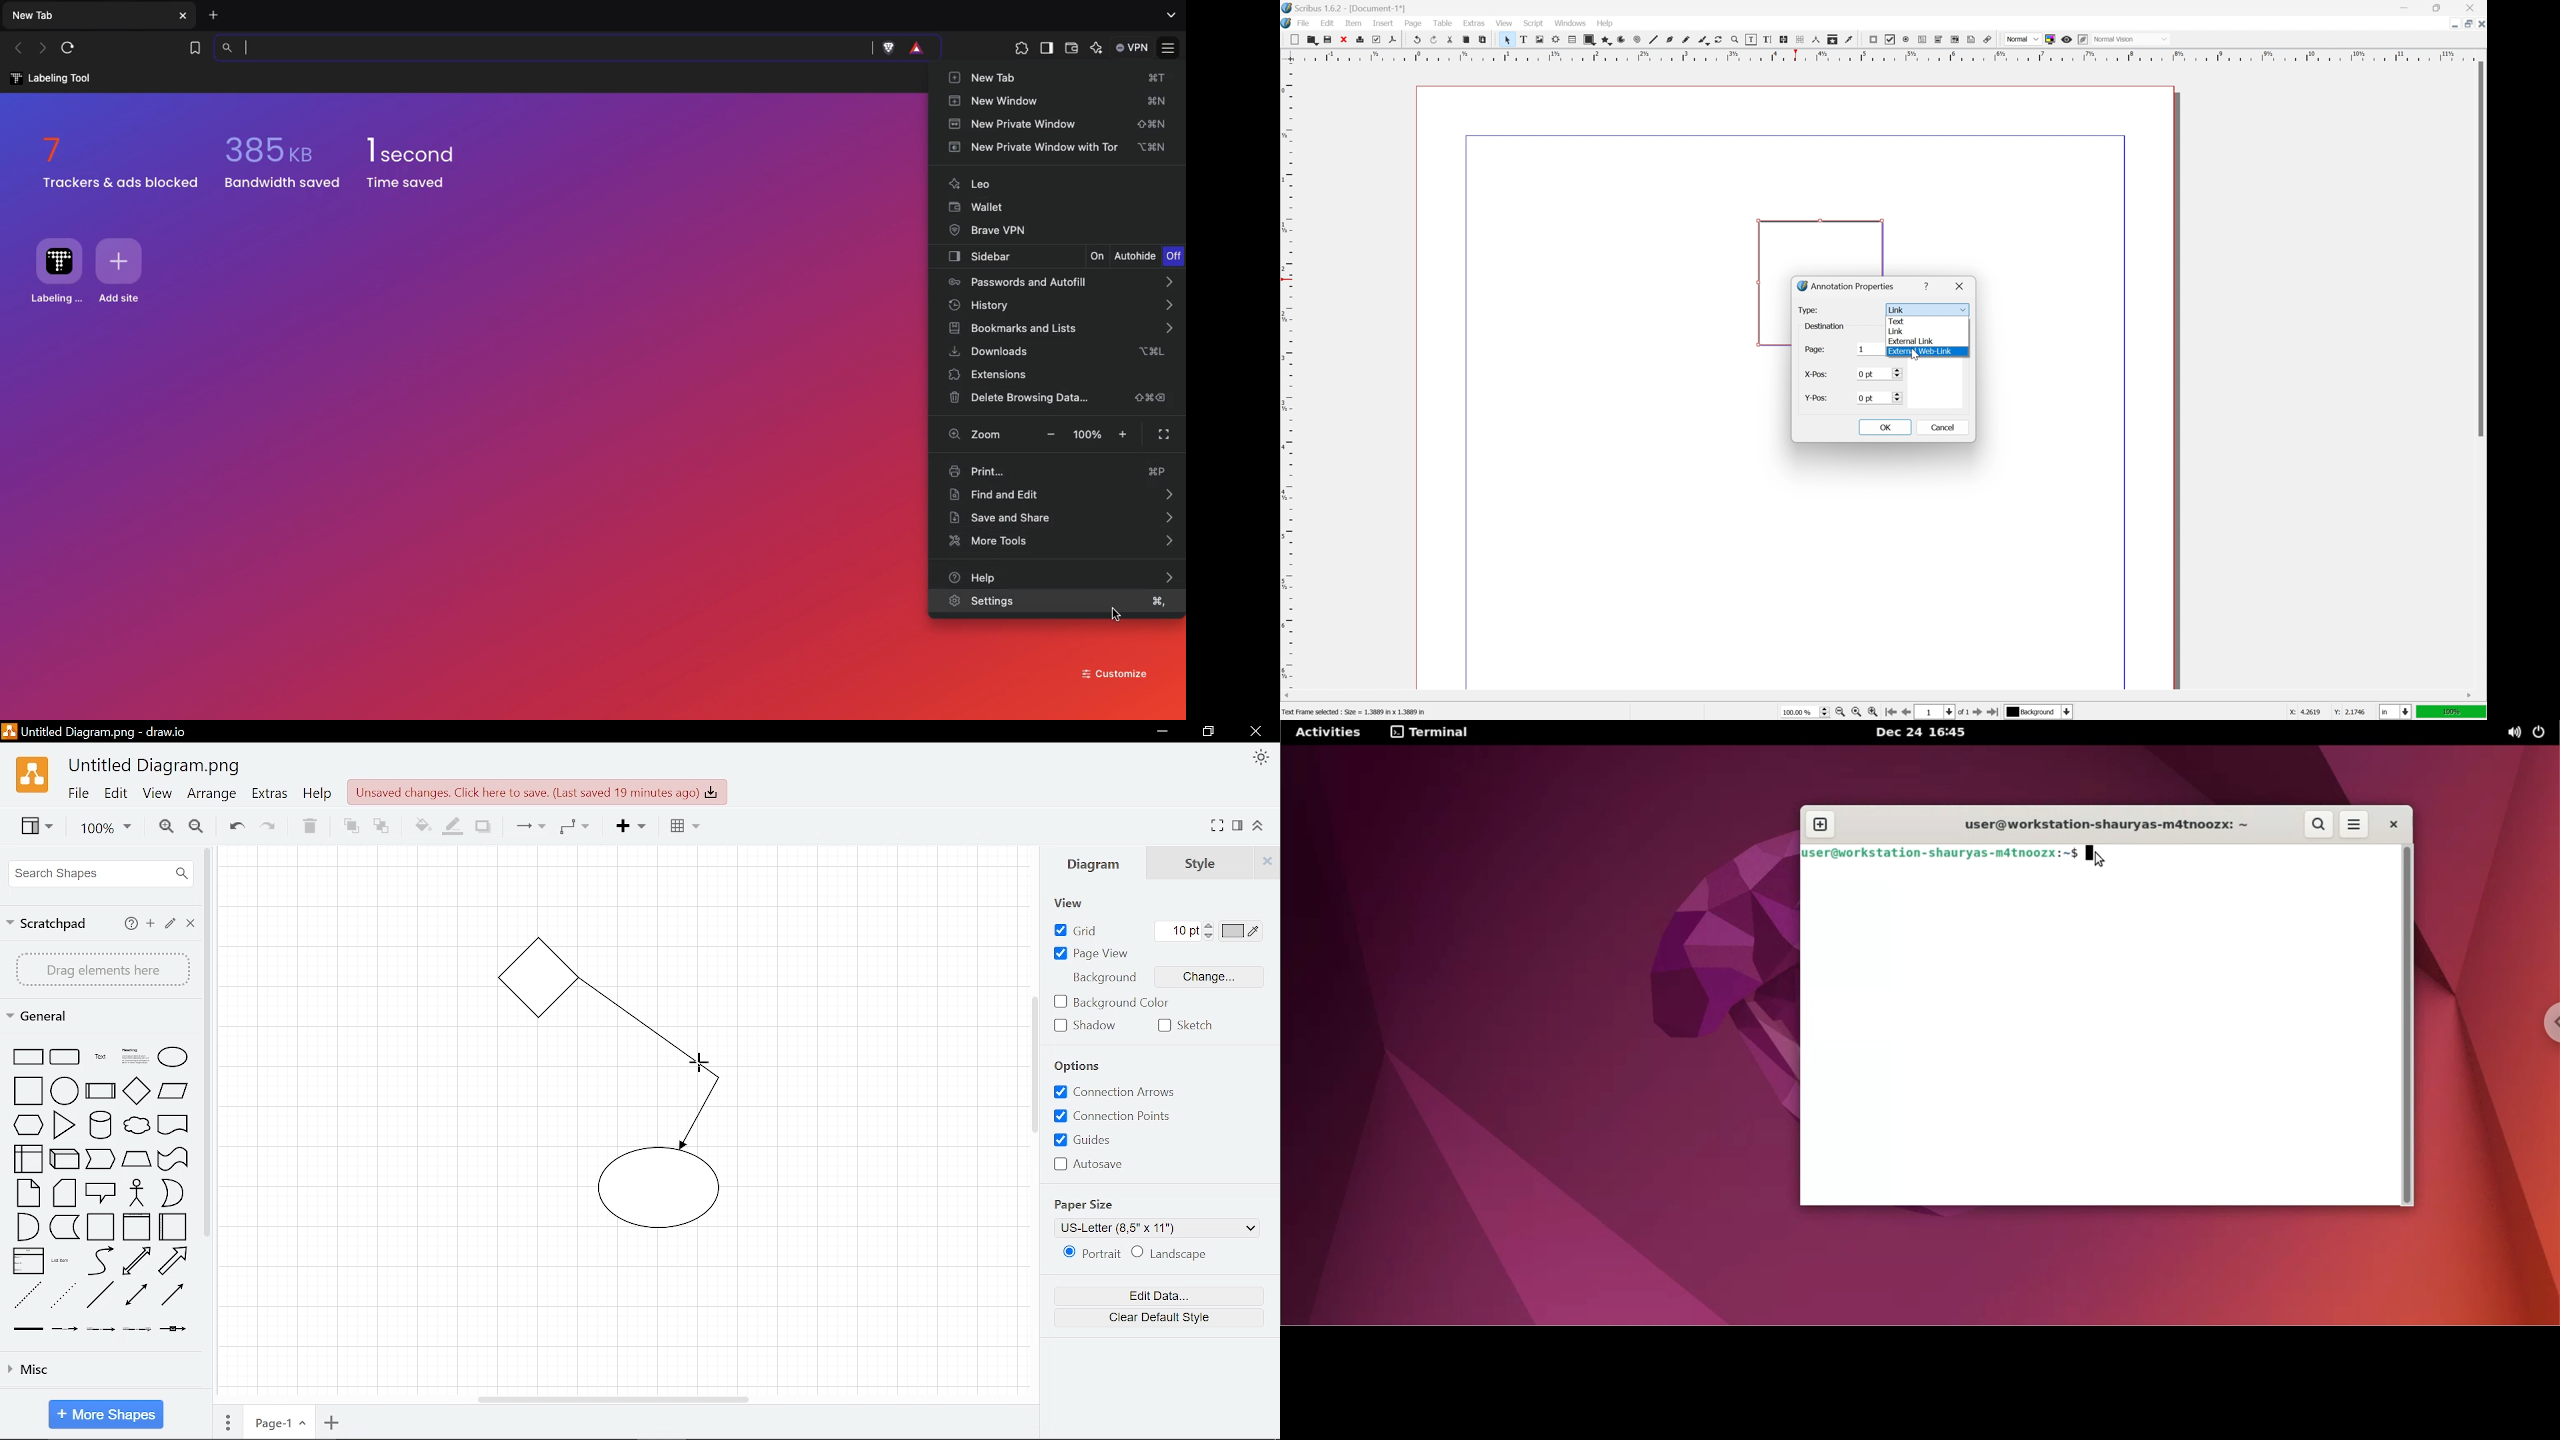  What do you see at coordinates (1995, 711) in the screenshot?
I see `go to last page` at bounding box center [1995, 711].